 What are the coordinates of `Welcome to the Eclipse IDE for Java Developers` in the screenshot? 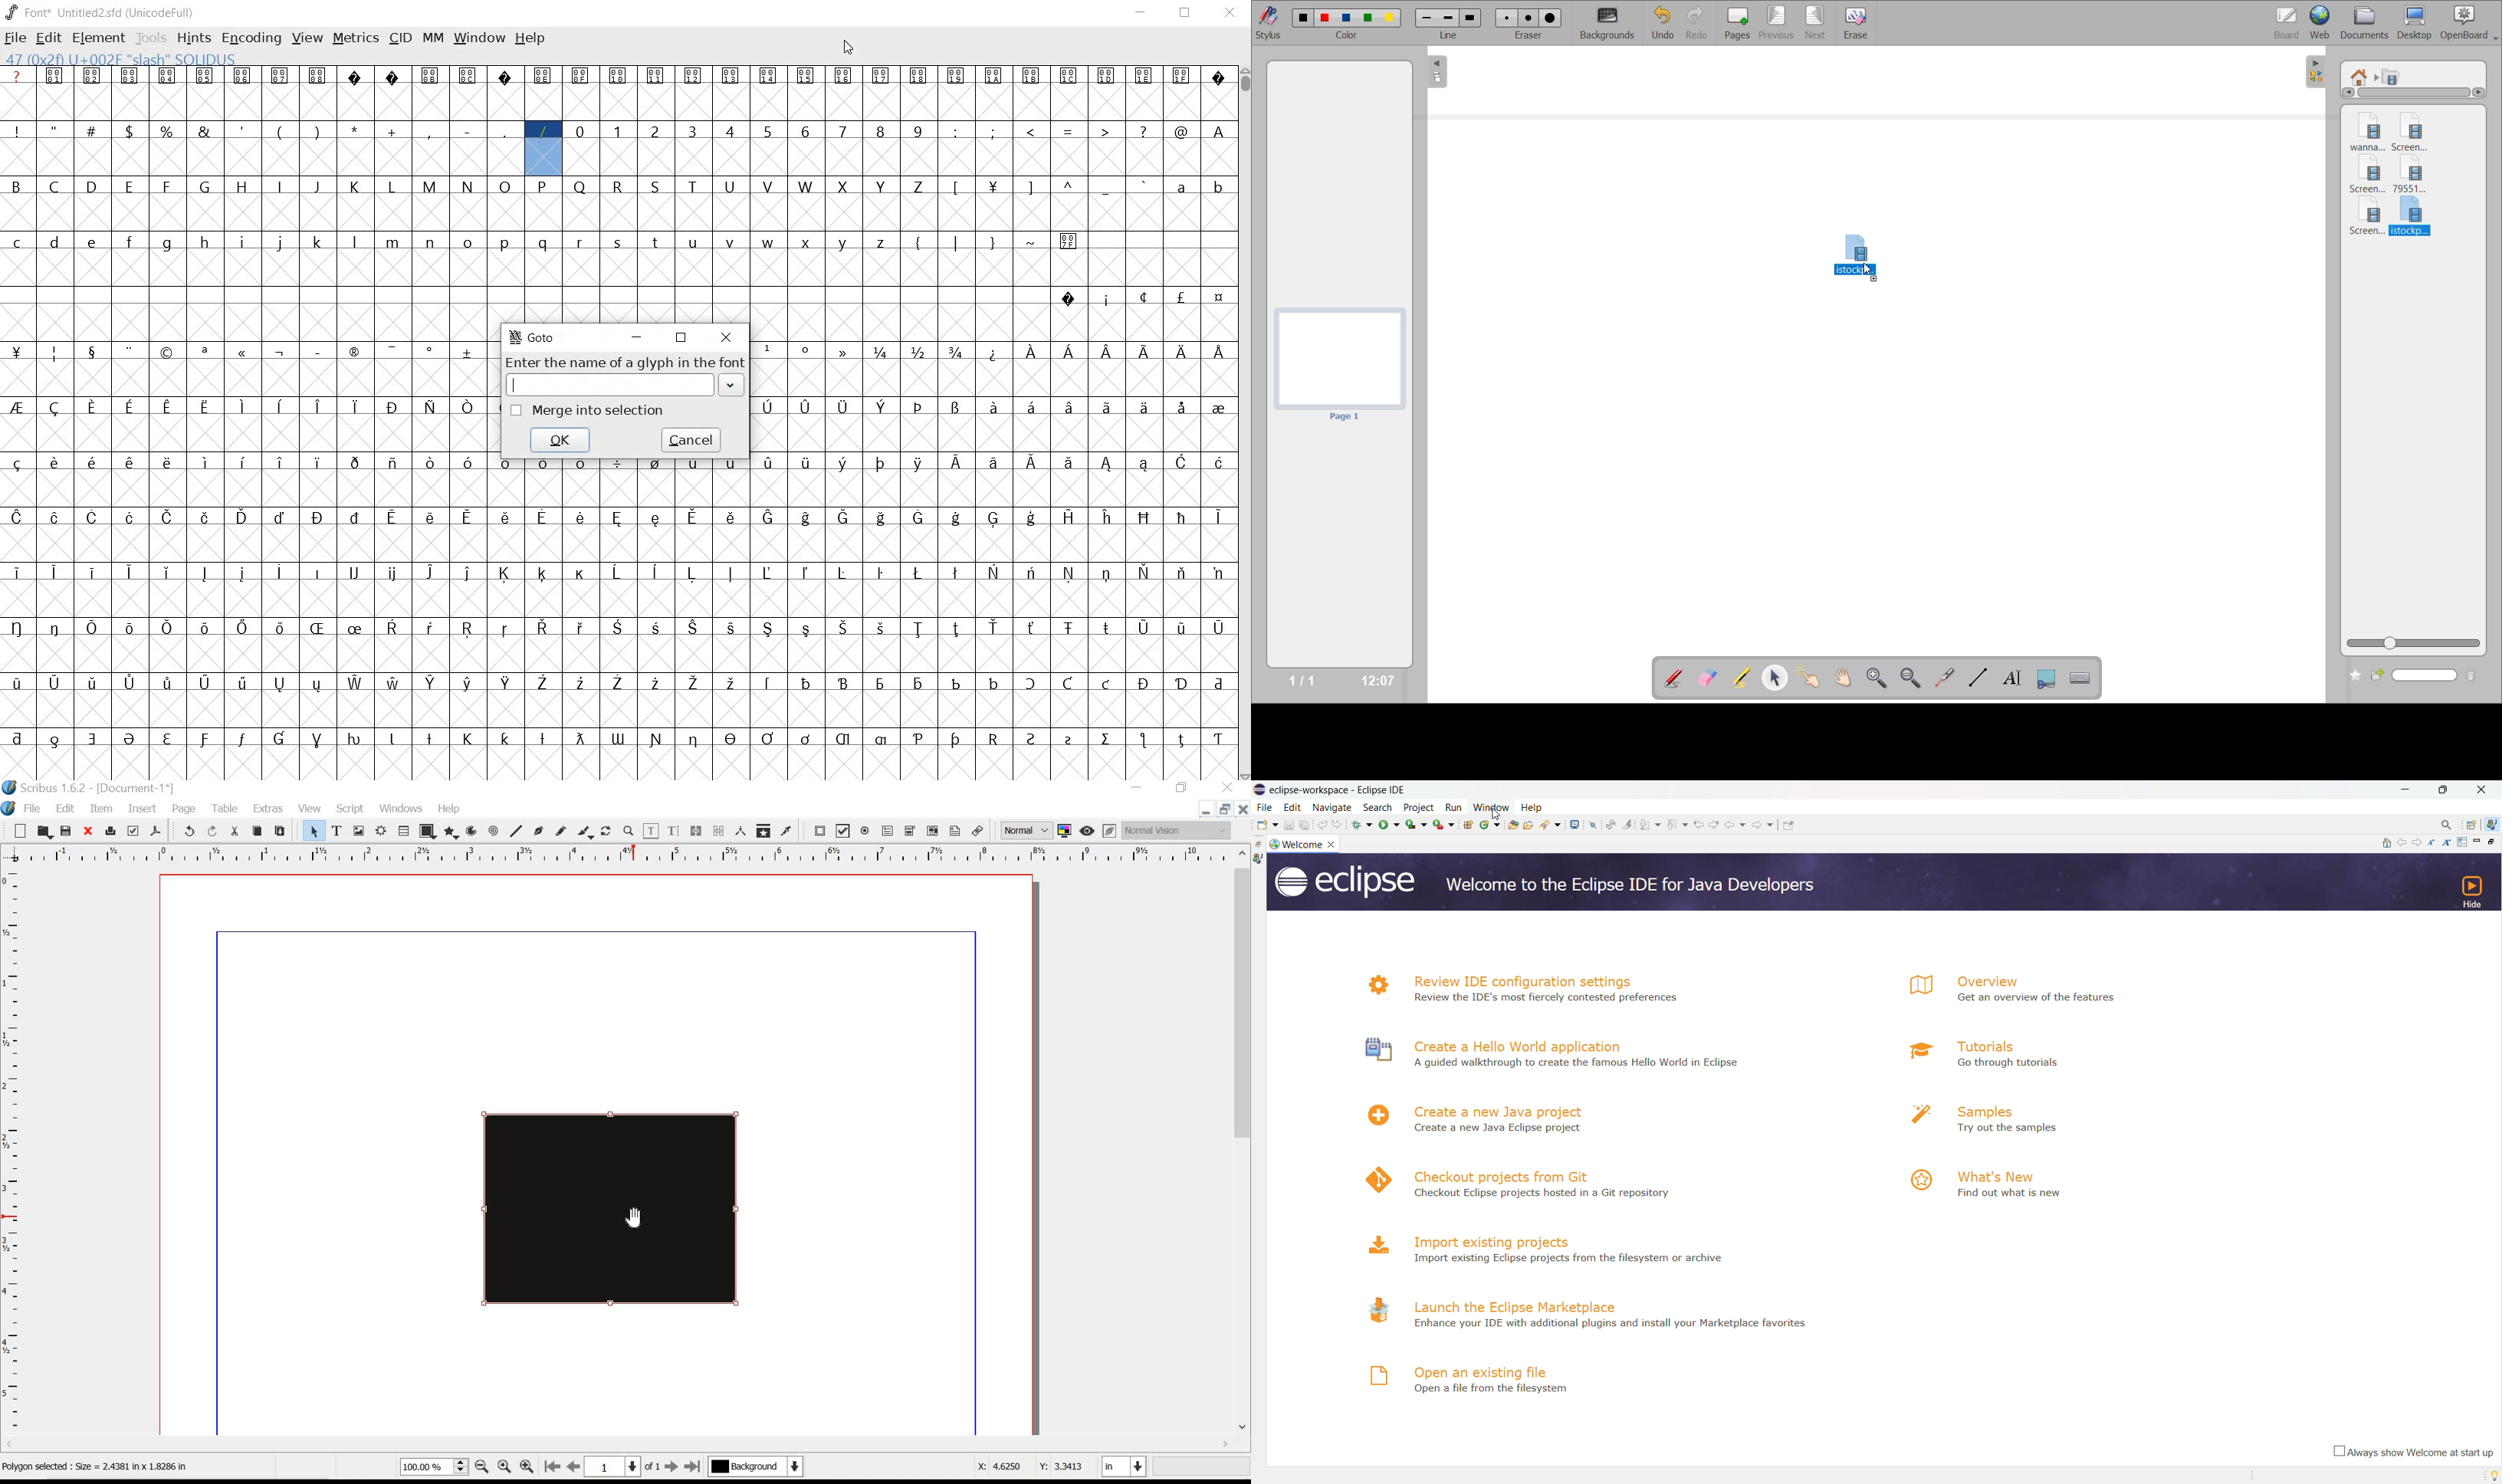 It's located at (1636, 888).